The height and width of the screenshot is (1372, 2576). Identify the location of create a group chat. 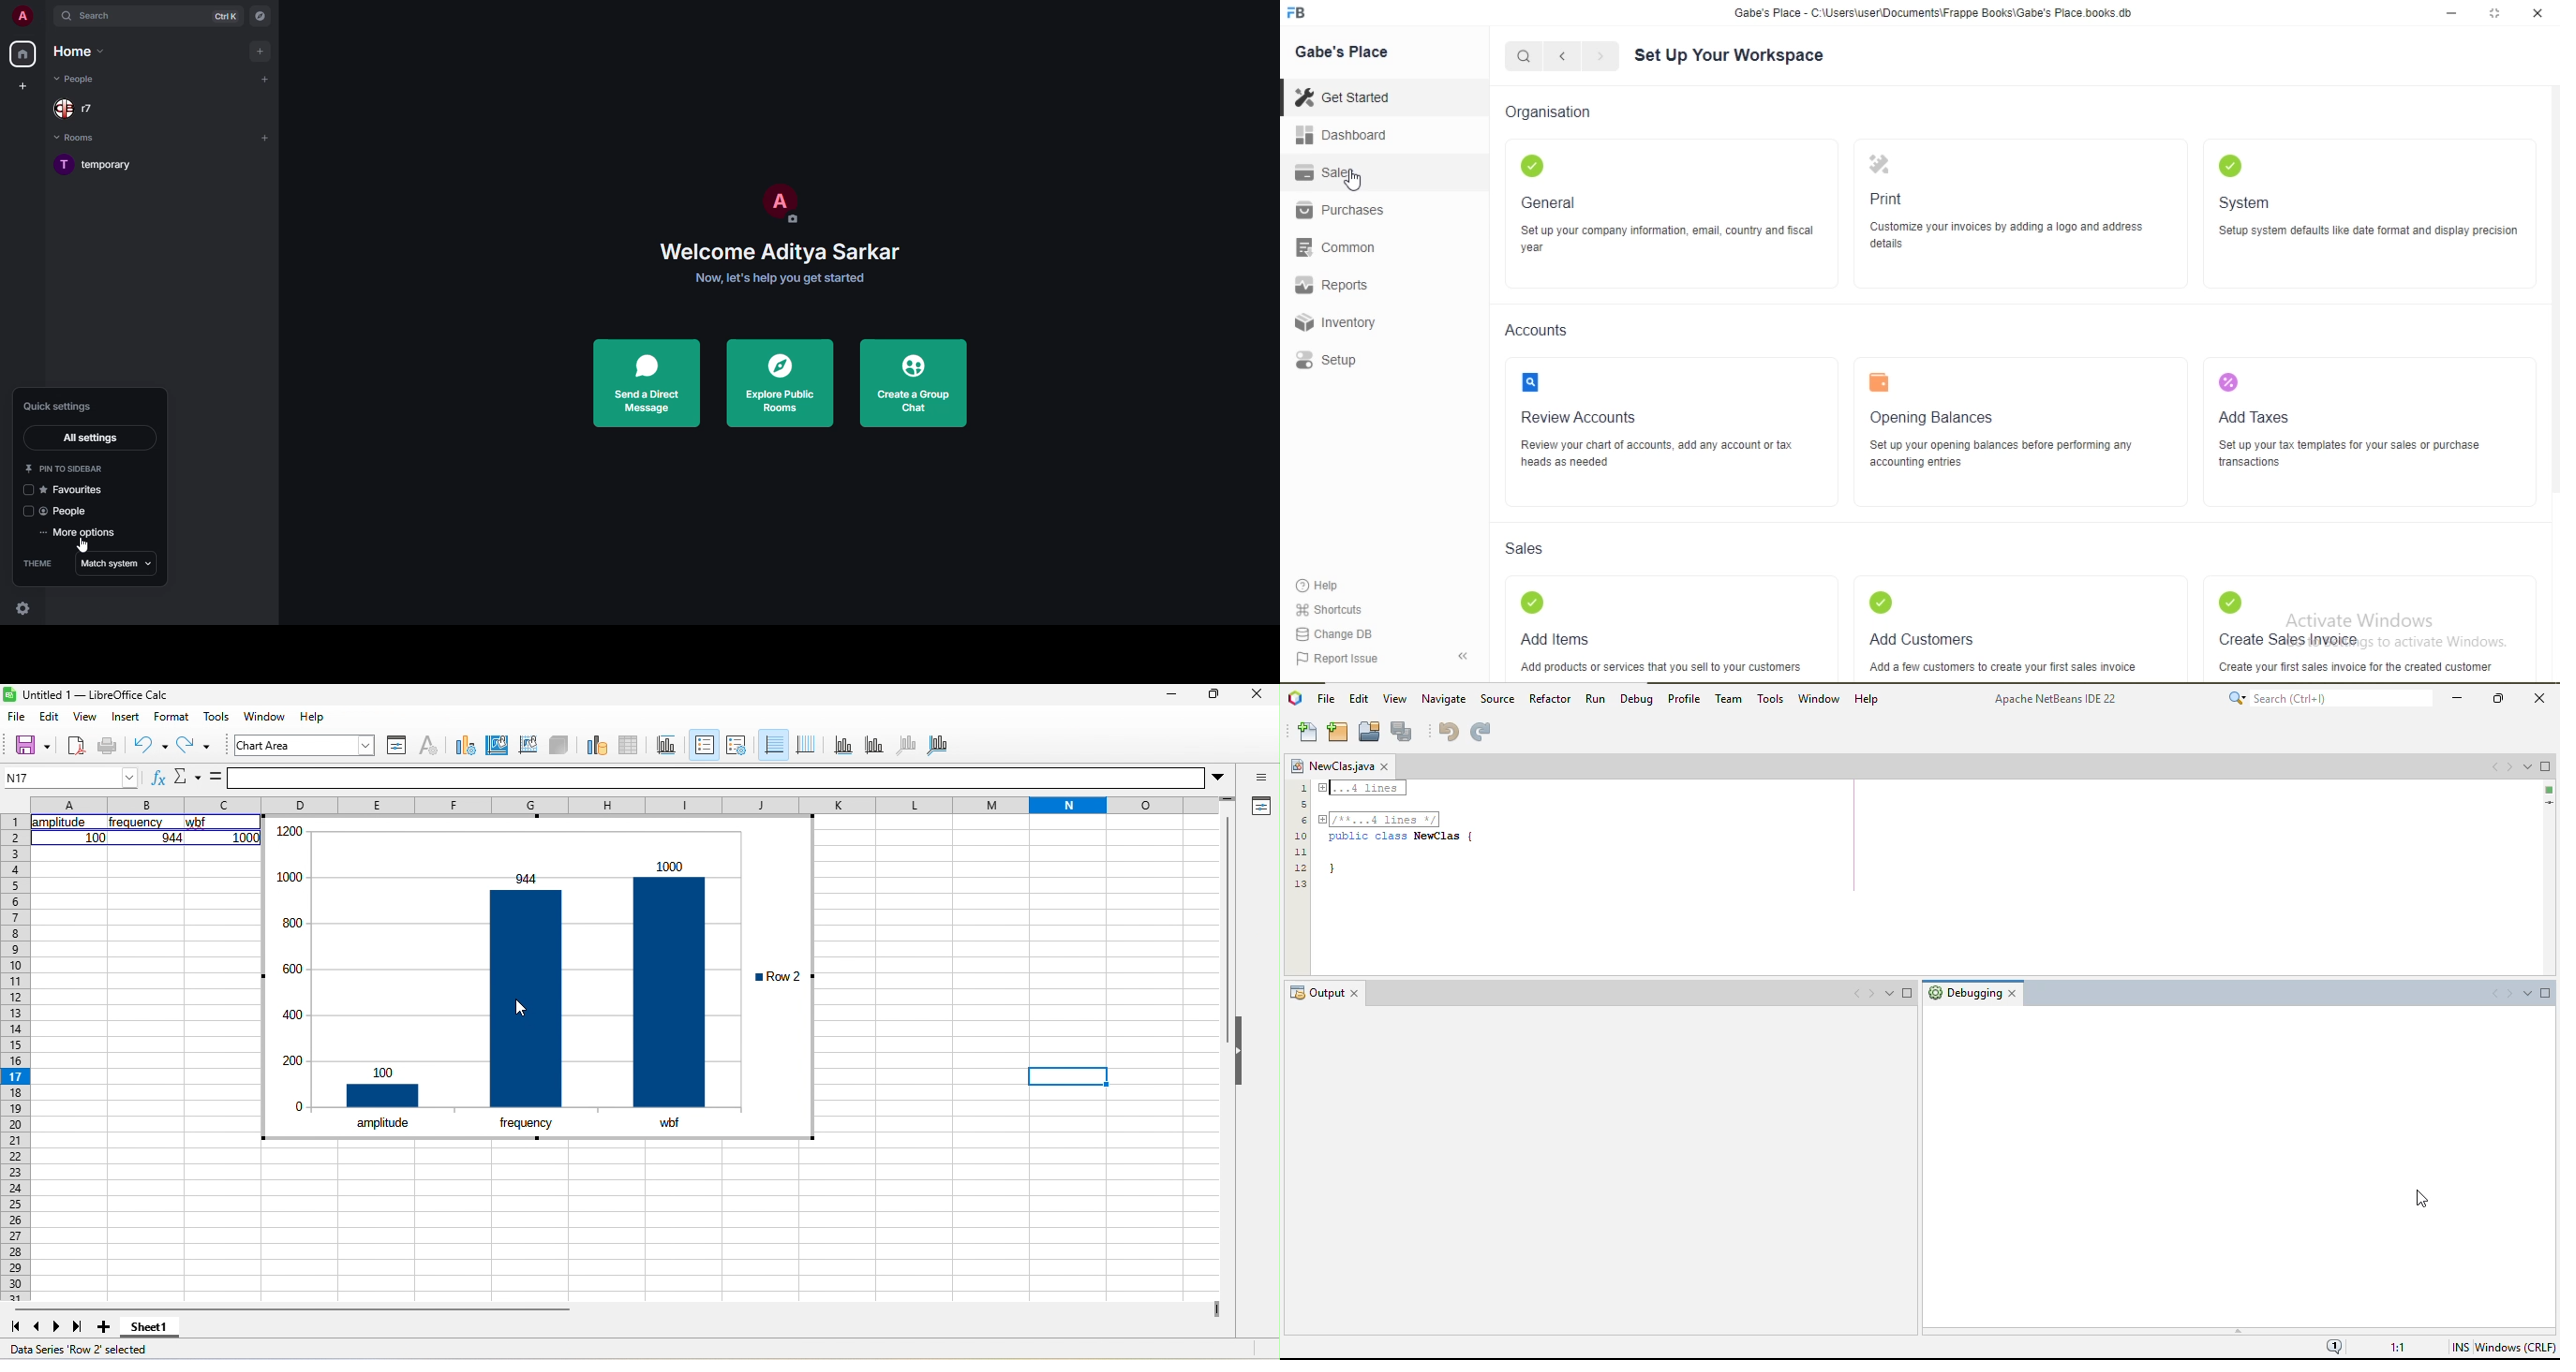
(913, 383).